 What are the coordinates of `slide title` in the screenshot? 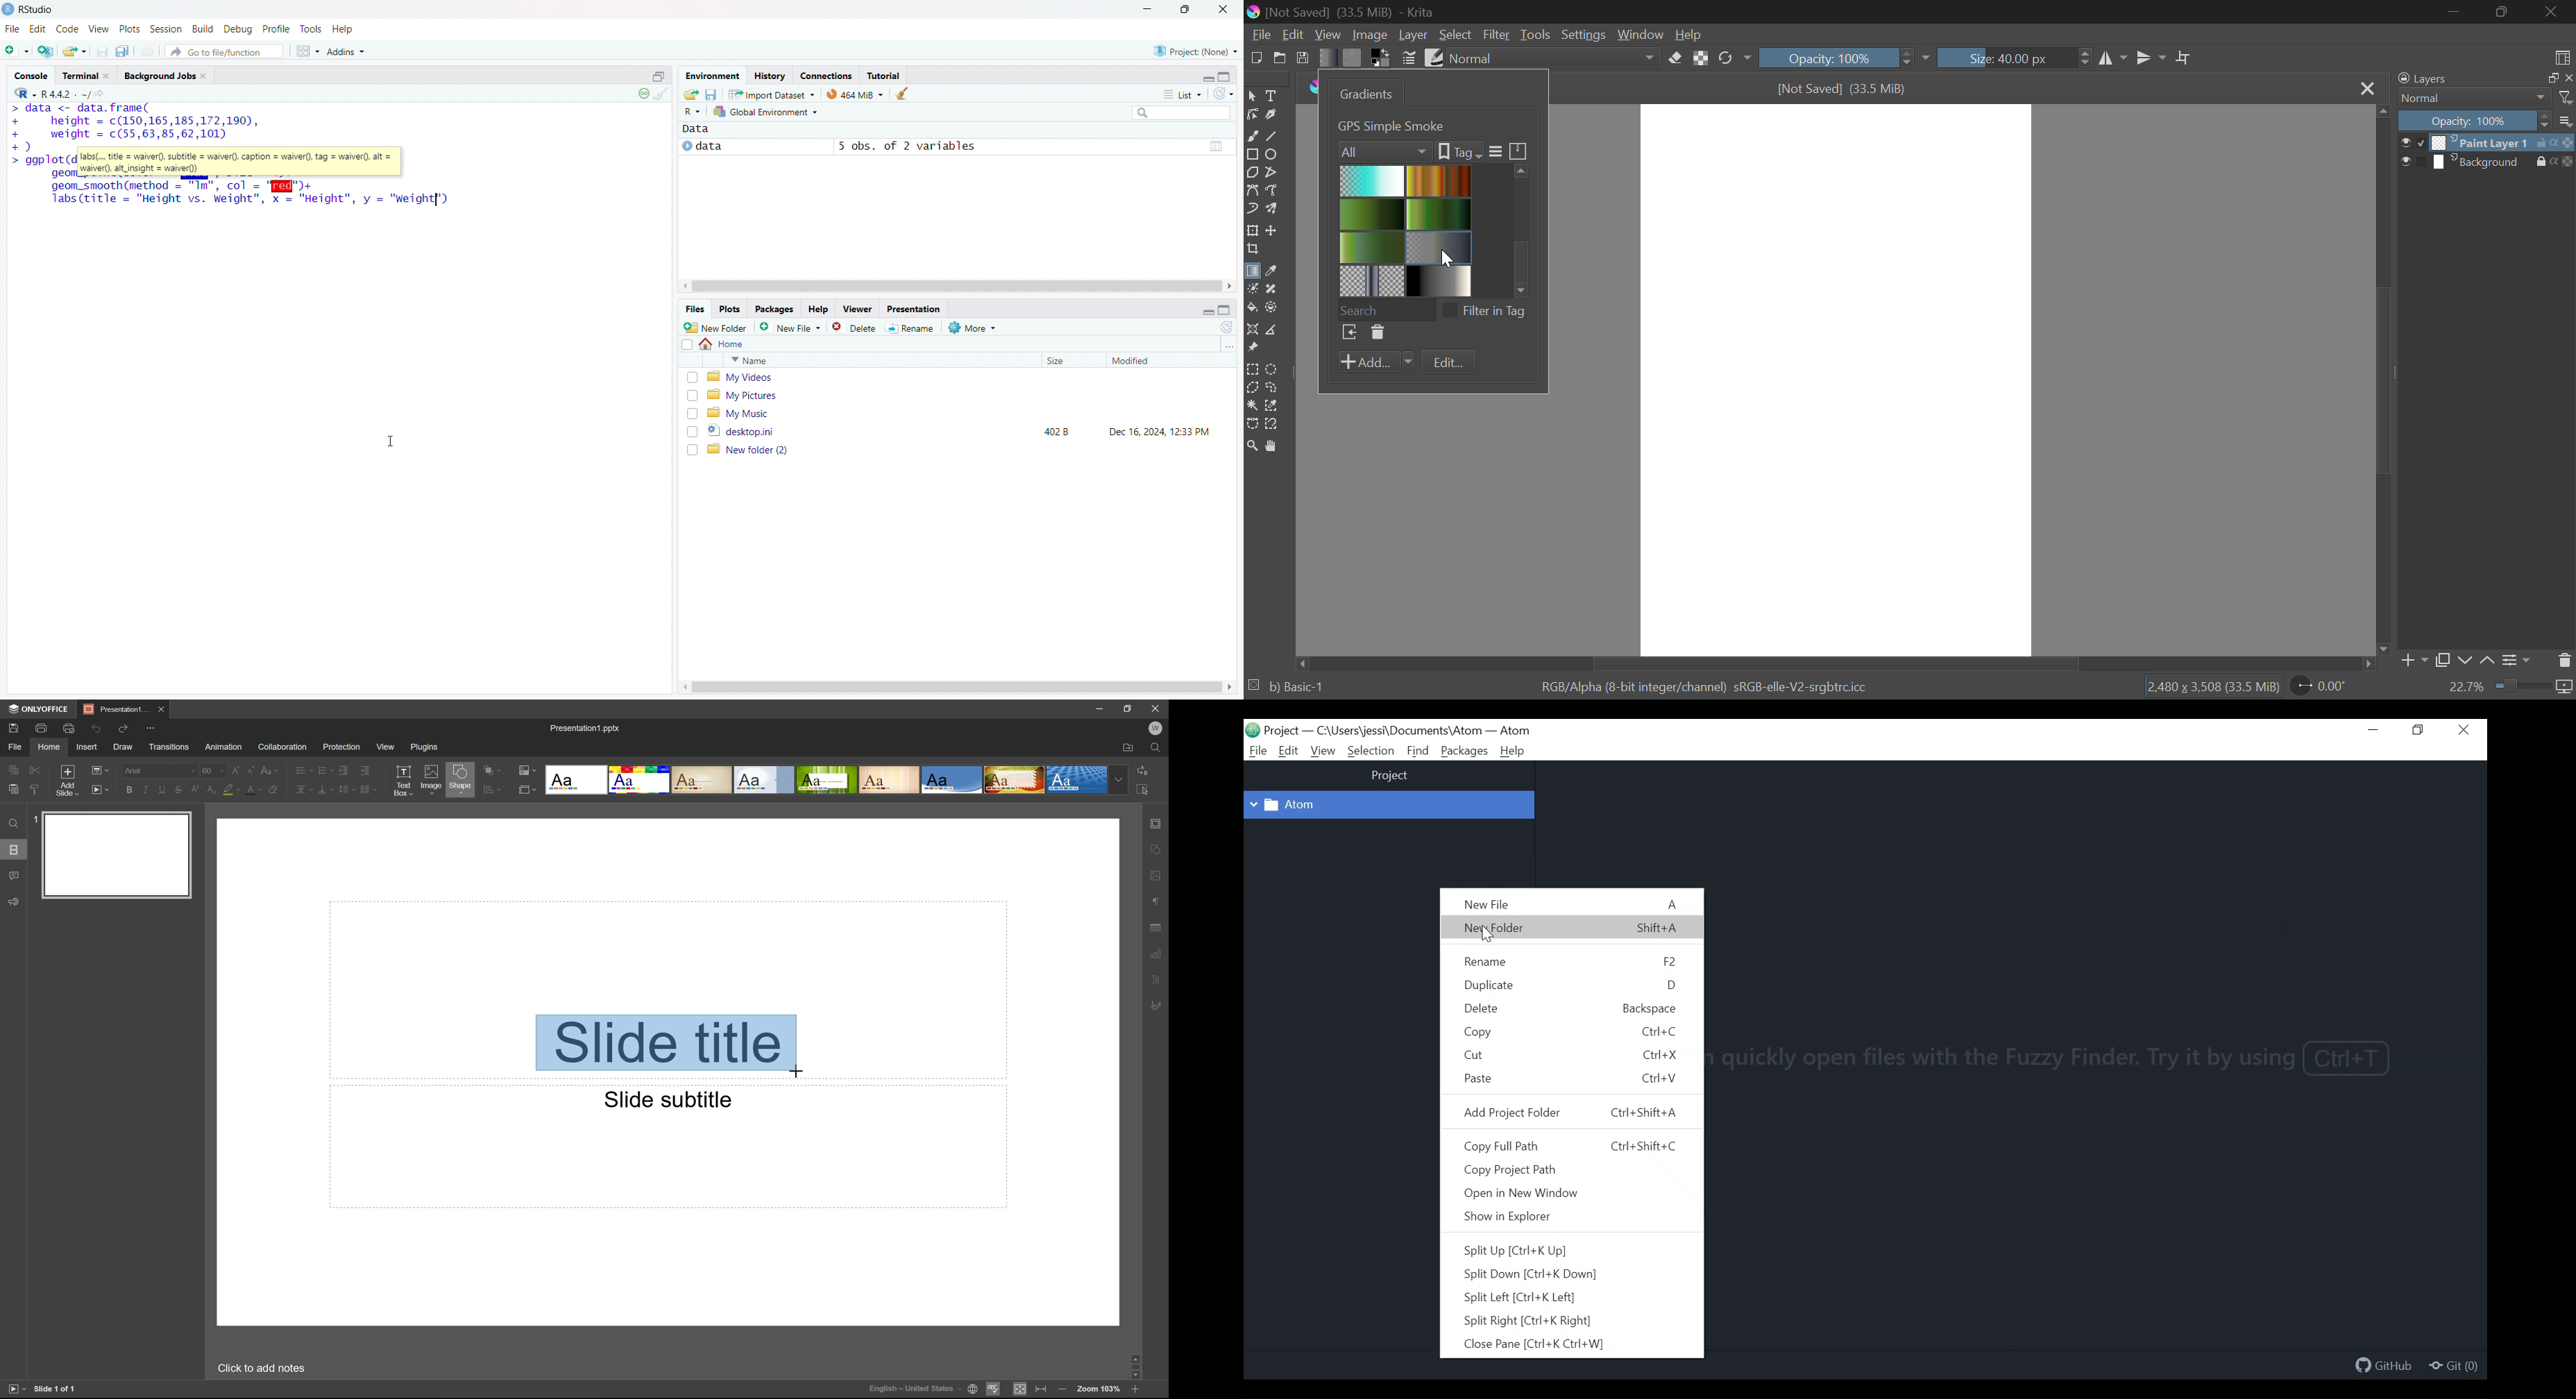 It's located at (666, 1046).